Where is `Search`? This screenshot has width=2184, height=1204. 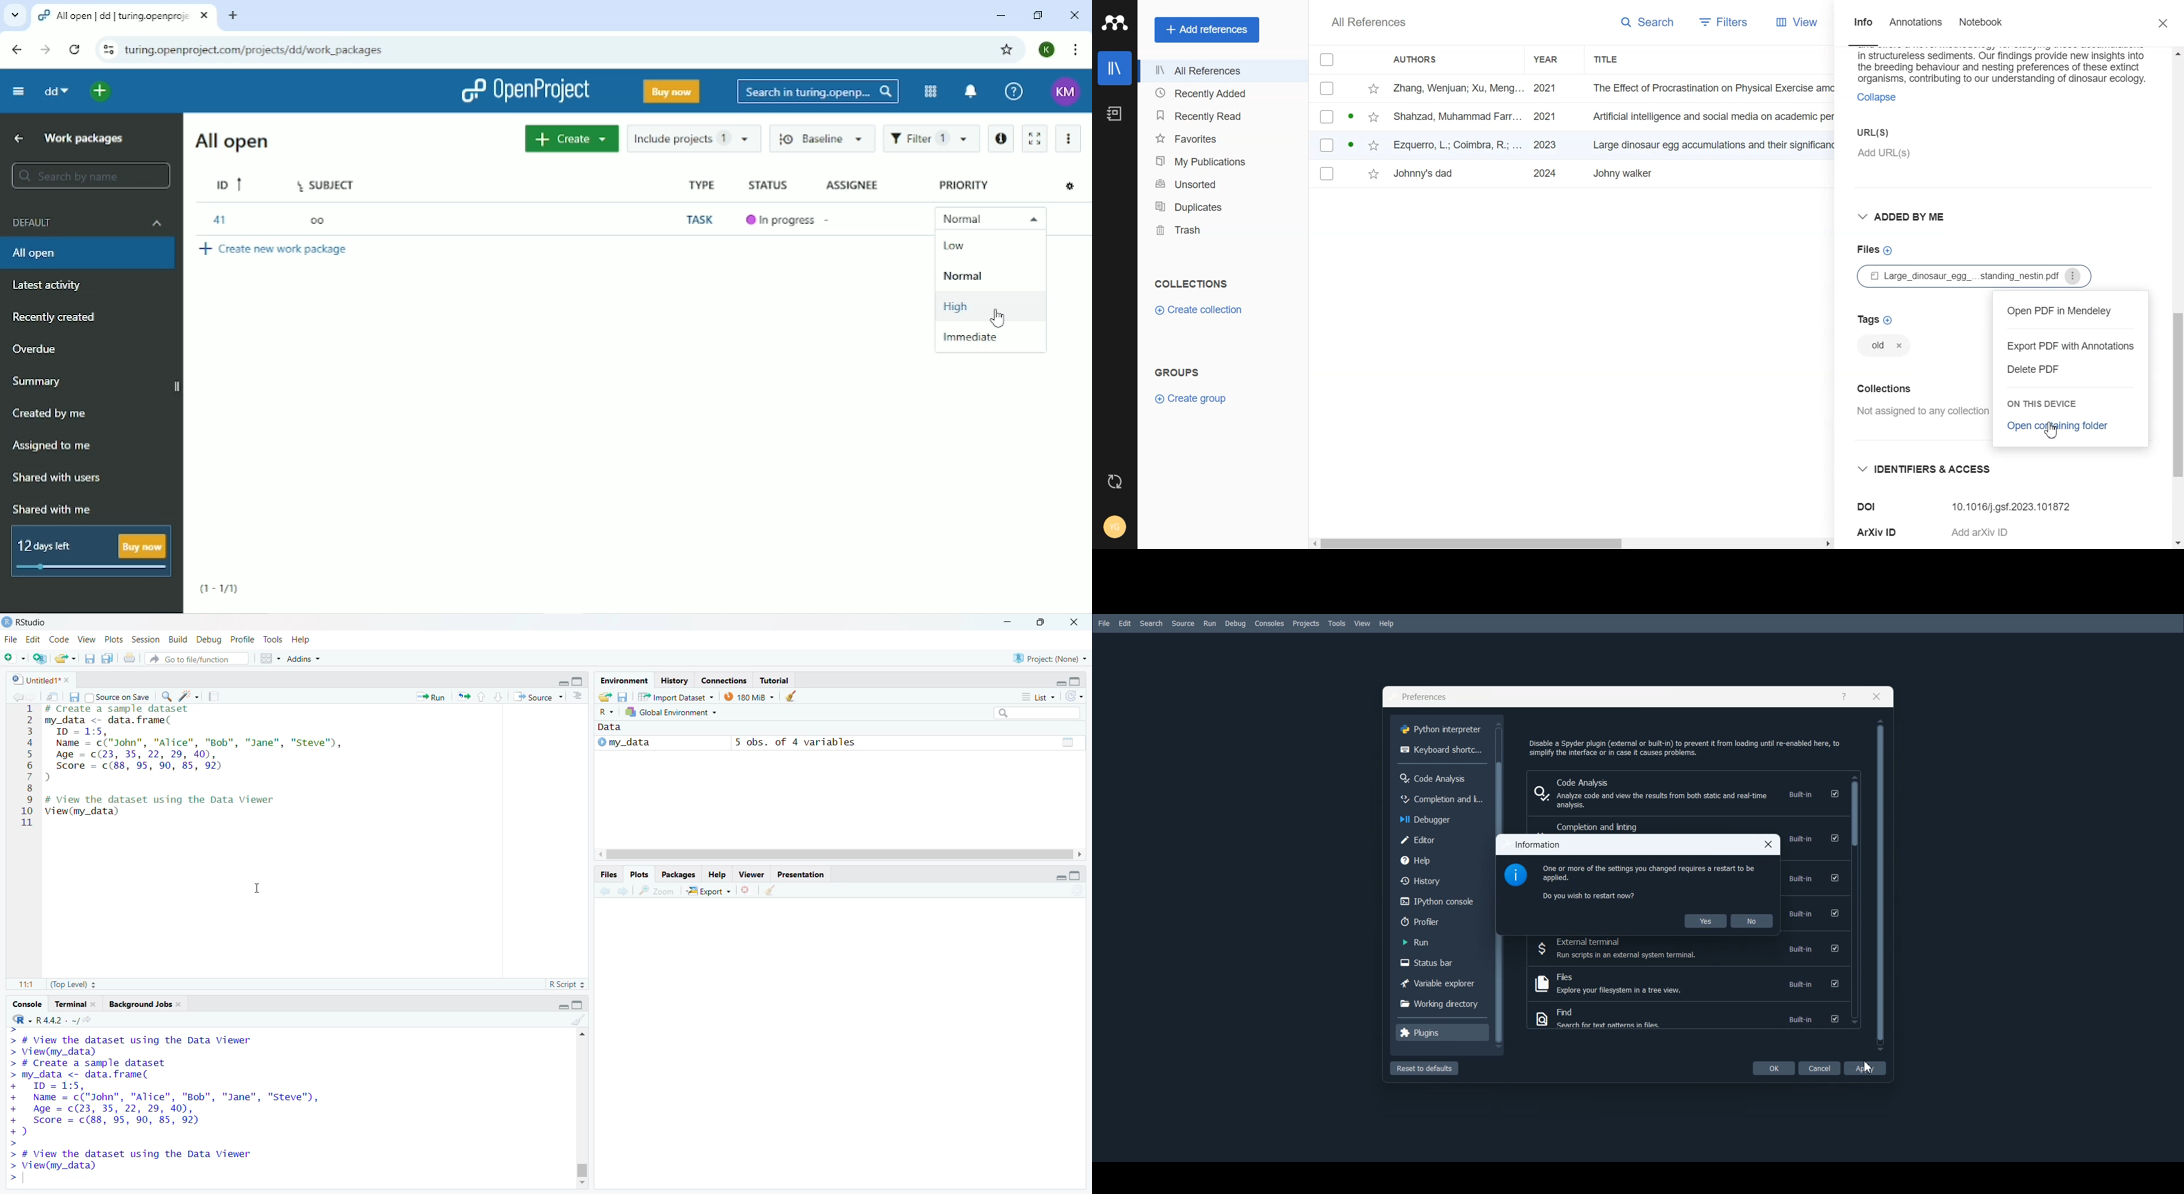
Search is located at coordinates (1038, 712).